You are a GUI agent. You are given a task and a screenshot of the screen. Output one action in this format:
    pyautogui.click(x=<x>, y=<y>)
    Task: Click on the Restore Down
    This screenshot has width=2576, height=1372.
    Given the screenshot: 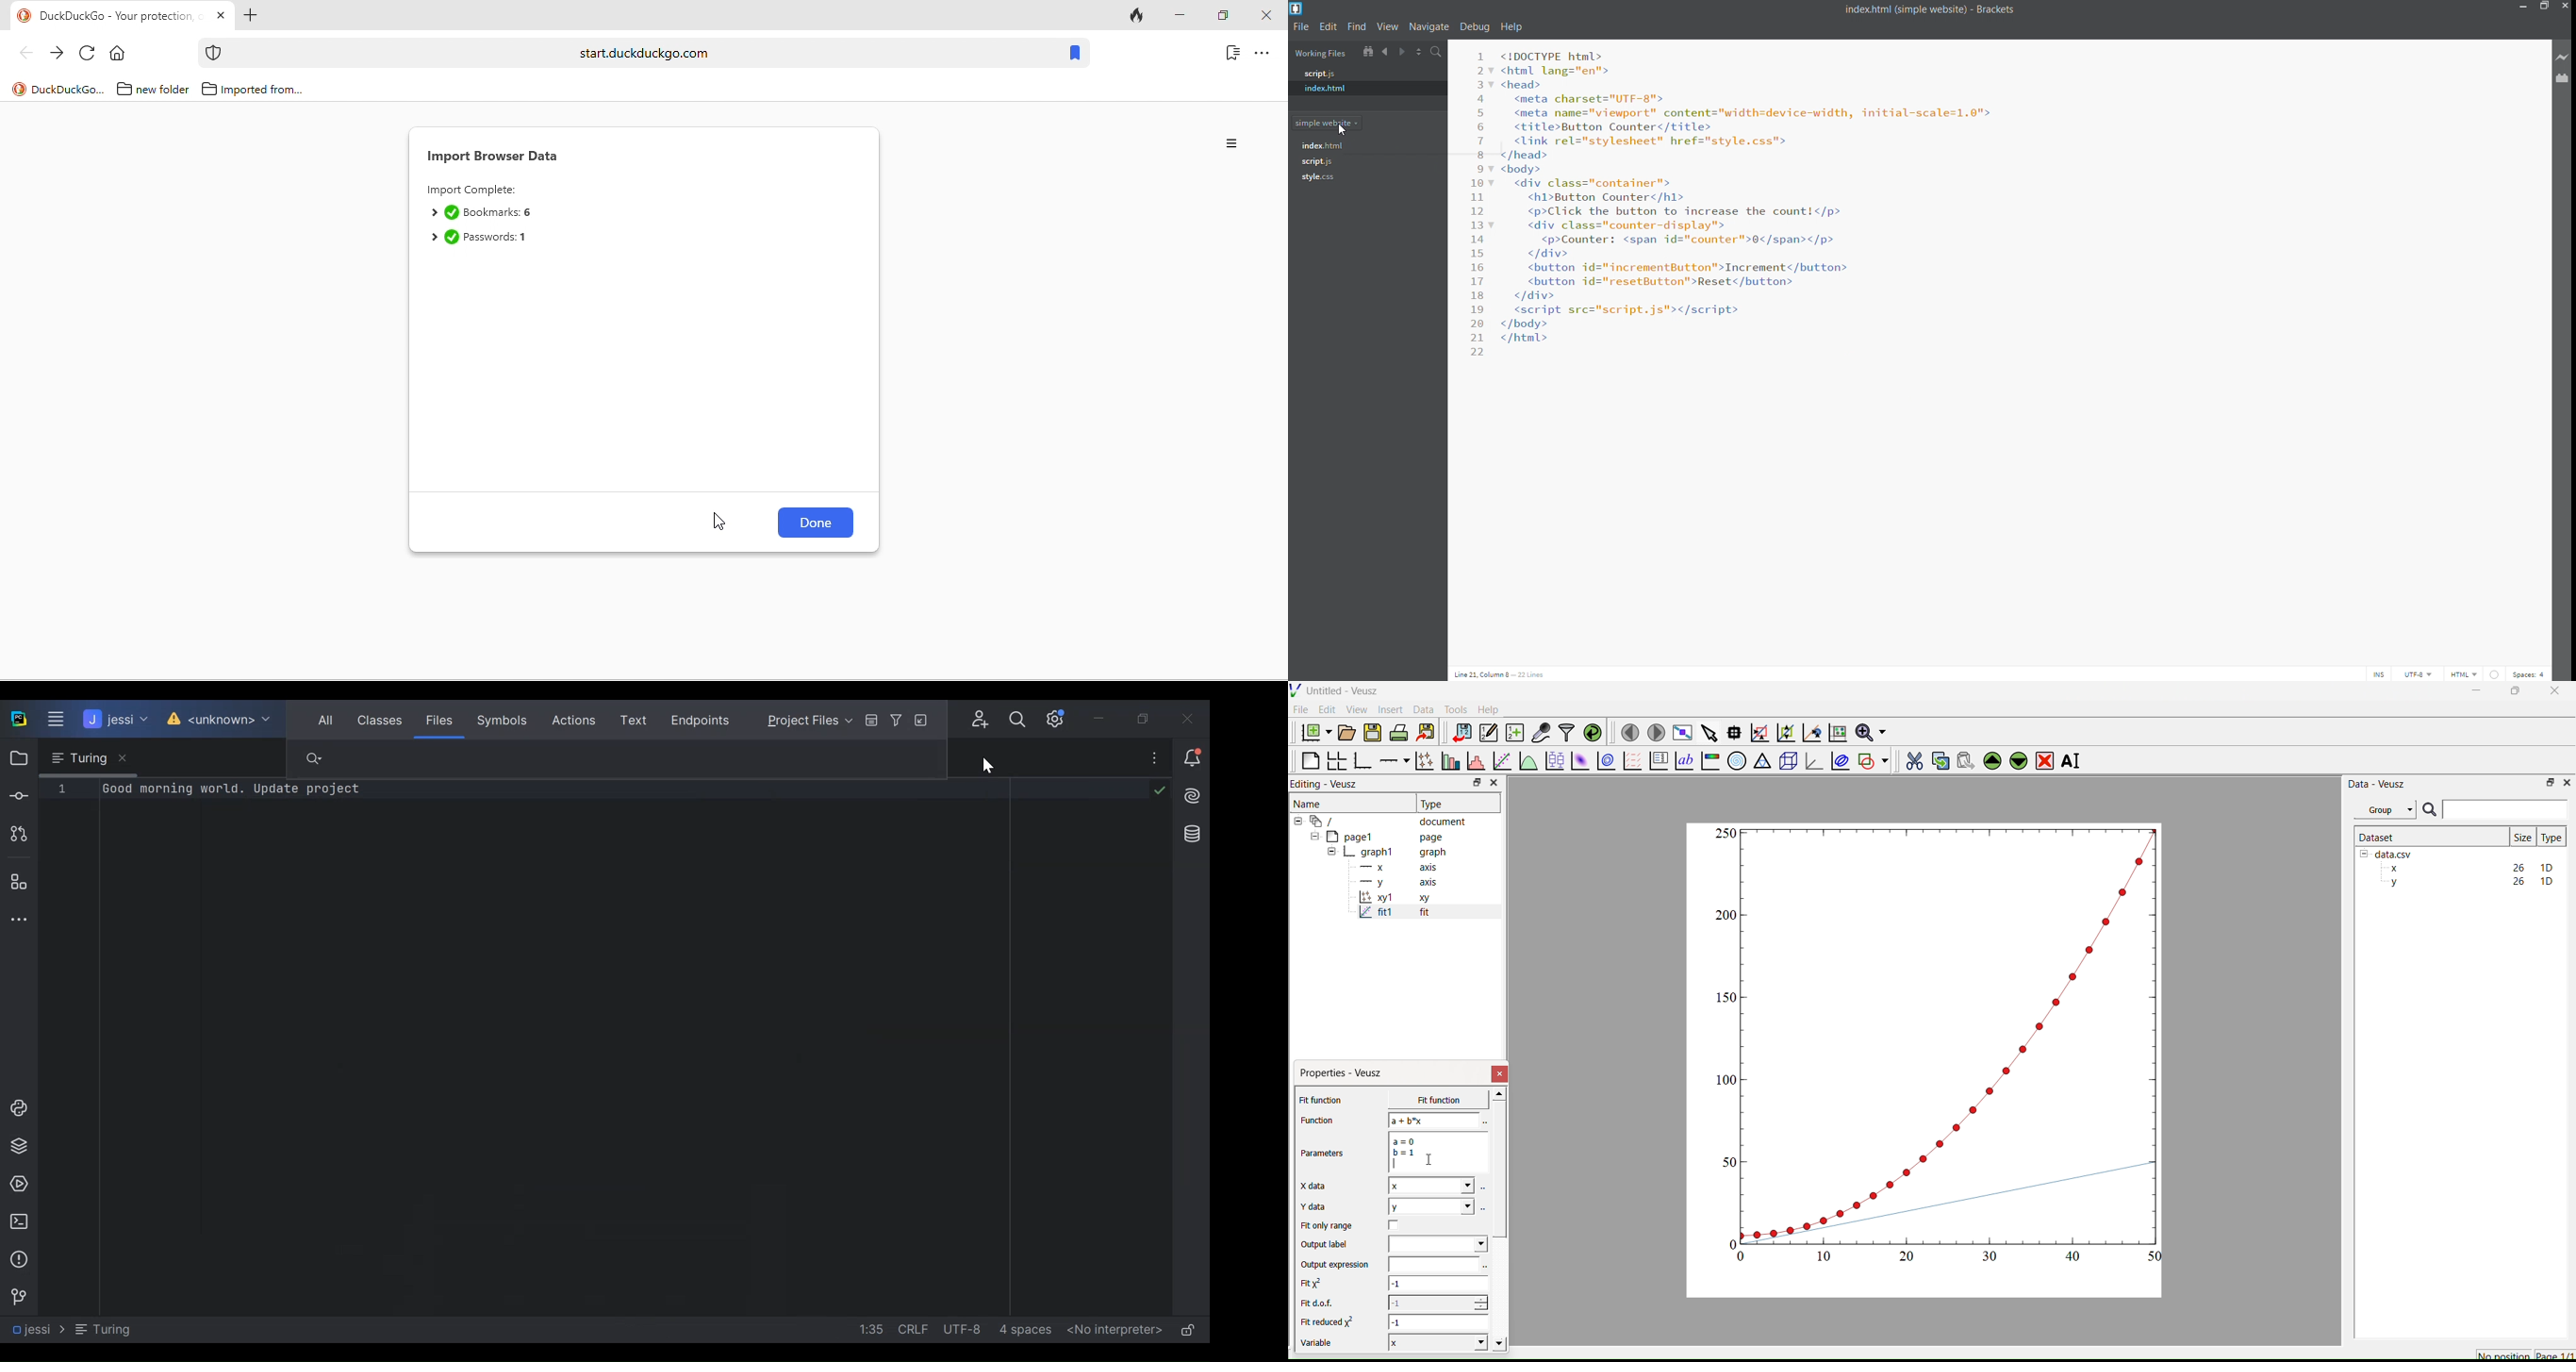 What is the action you would take?
    pyautogui.click(x=2512, y=692)
    